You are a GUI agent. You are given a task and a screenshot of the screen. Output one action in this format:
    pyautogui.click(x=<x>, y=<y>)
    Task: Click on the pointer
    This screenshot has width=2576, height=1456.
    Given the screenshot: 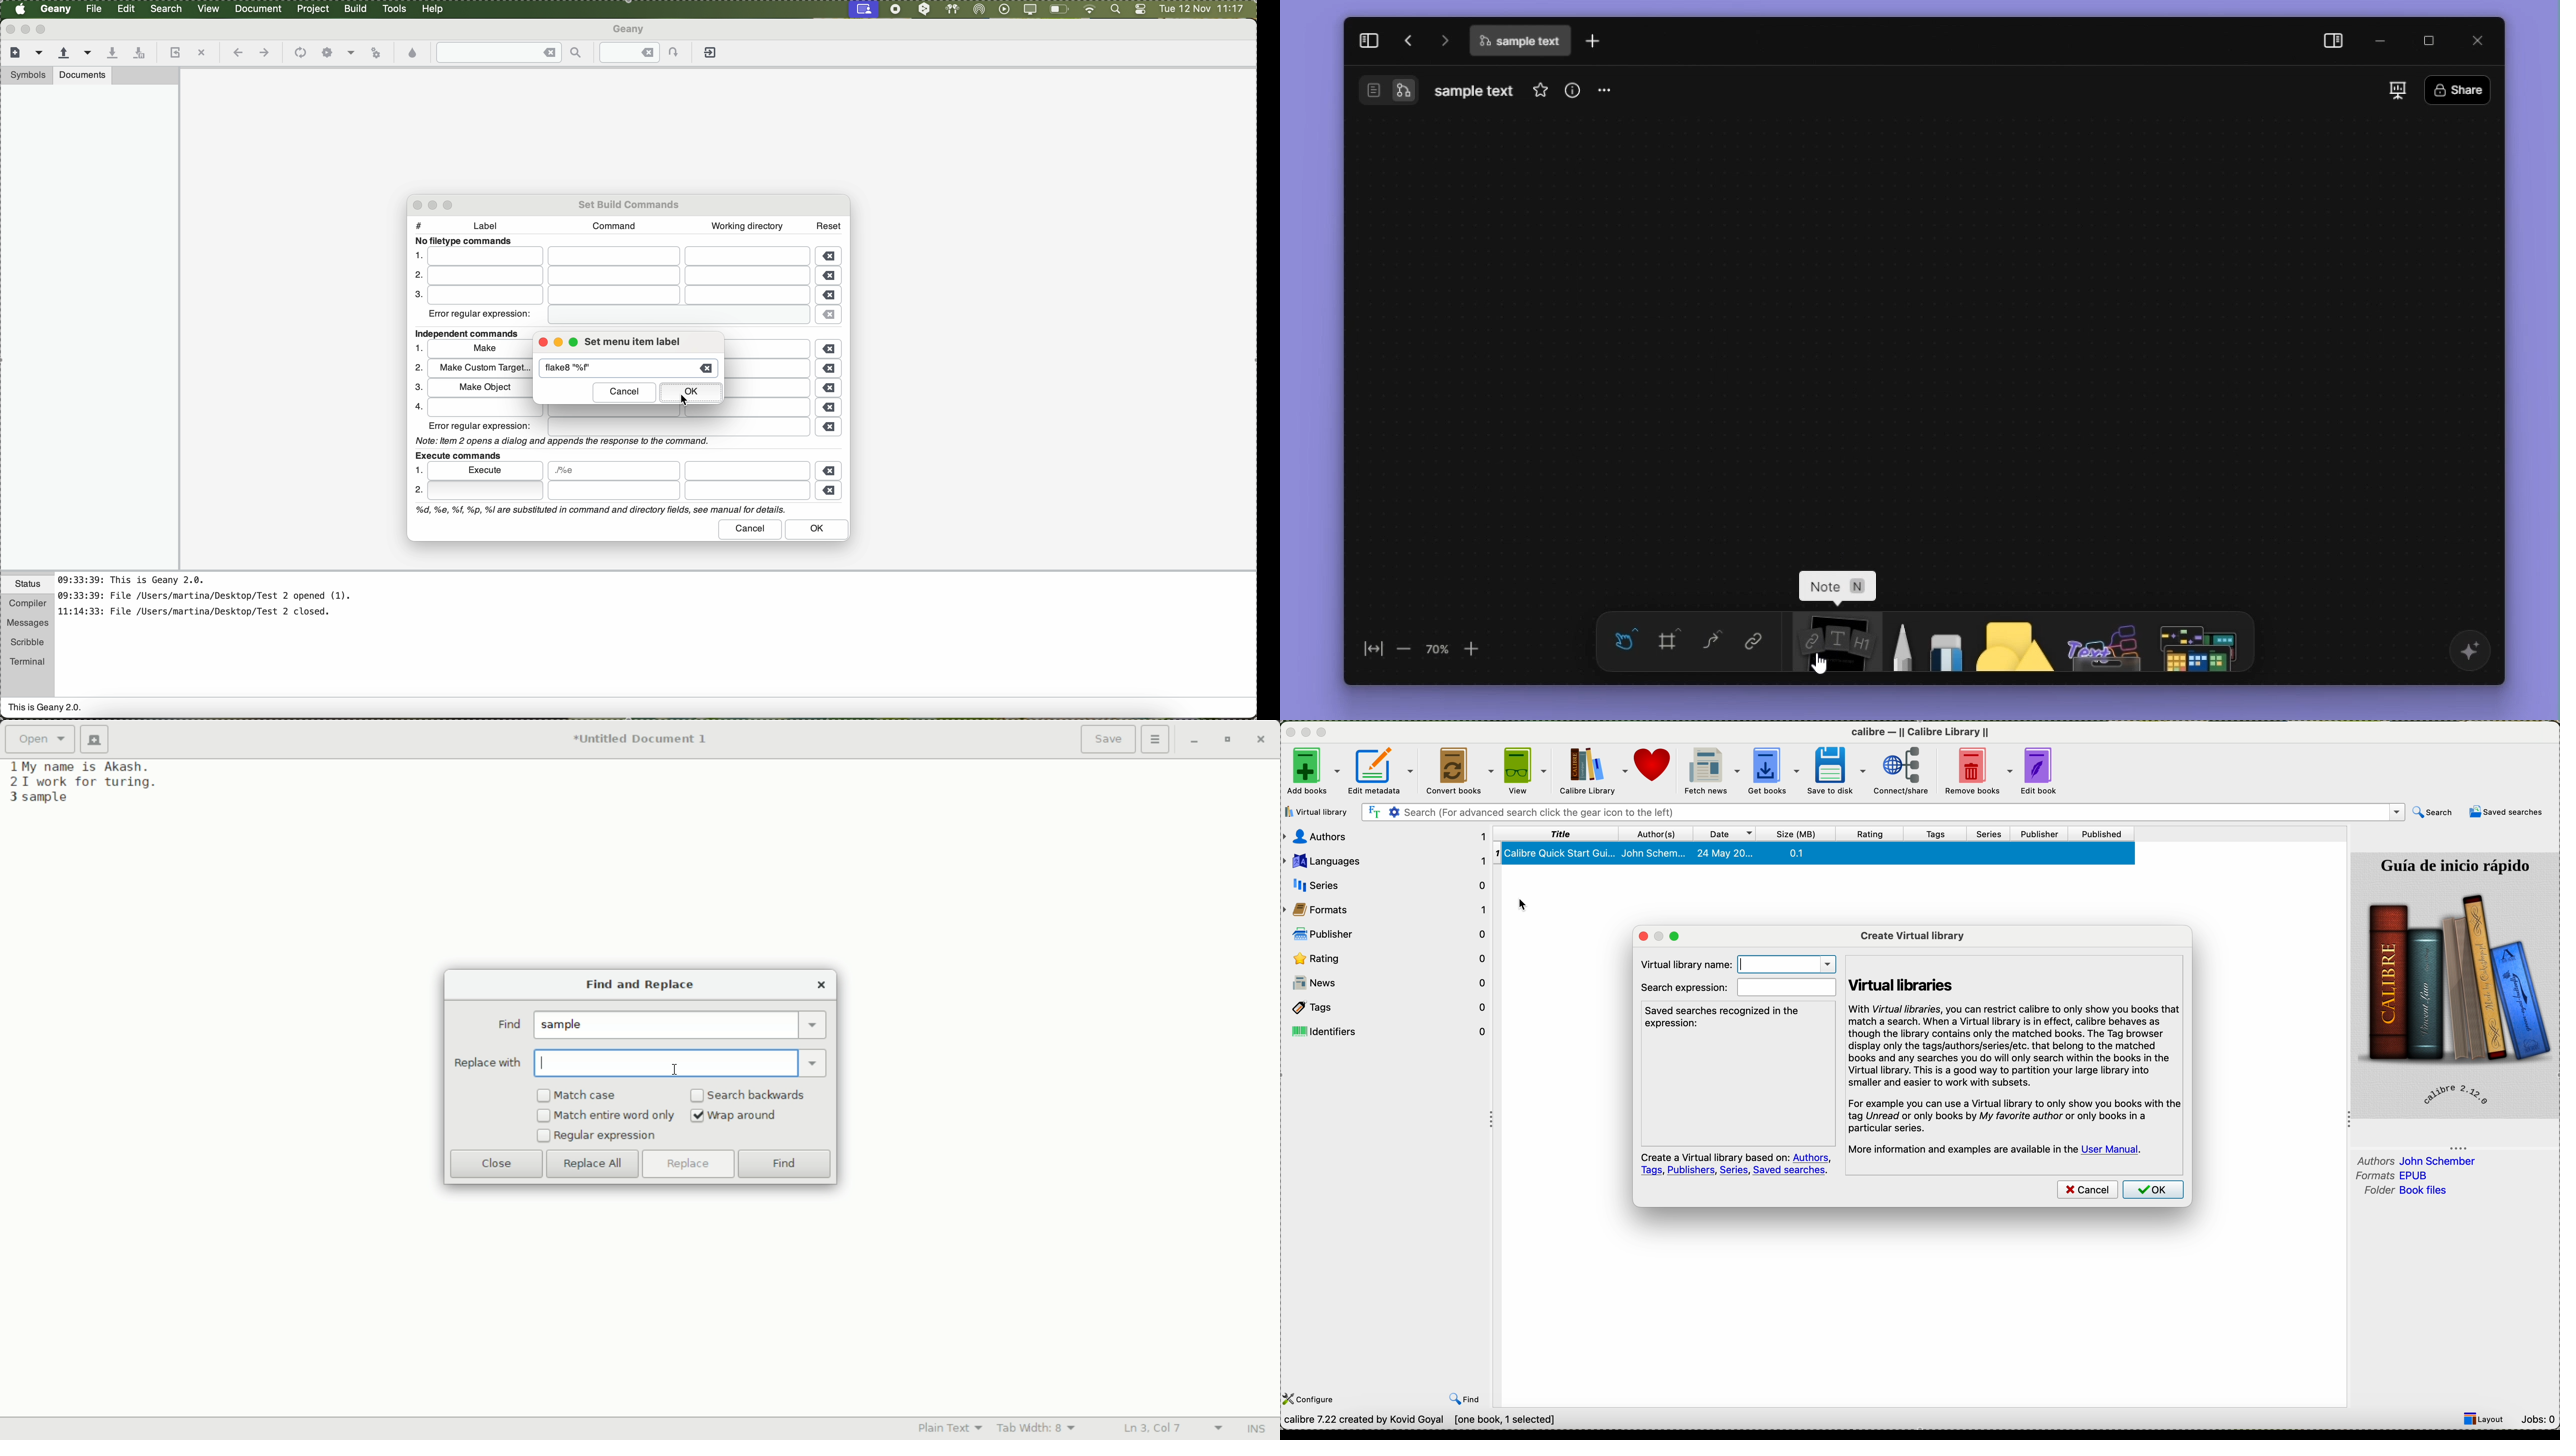 What is the action you would take?
    pyautogui.click(x=1531, y=899)
    